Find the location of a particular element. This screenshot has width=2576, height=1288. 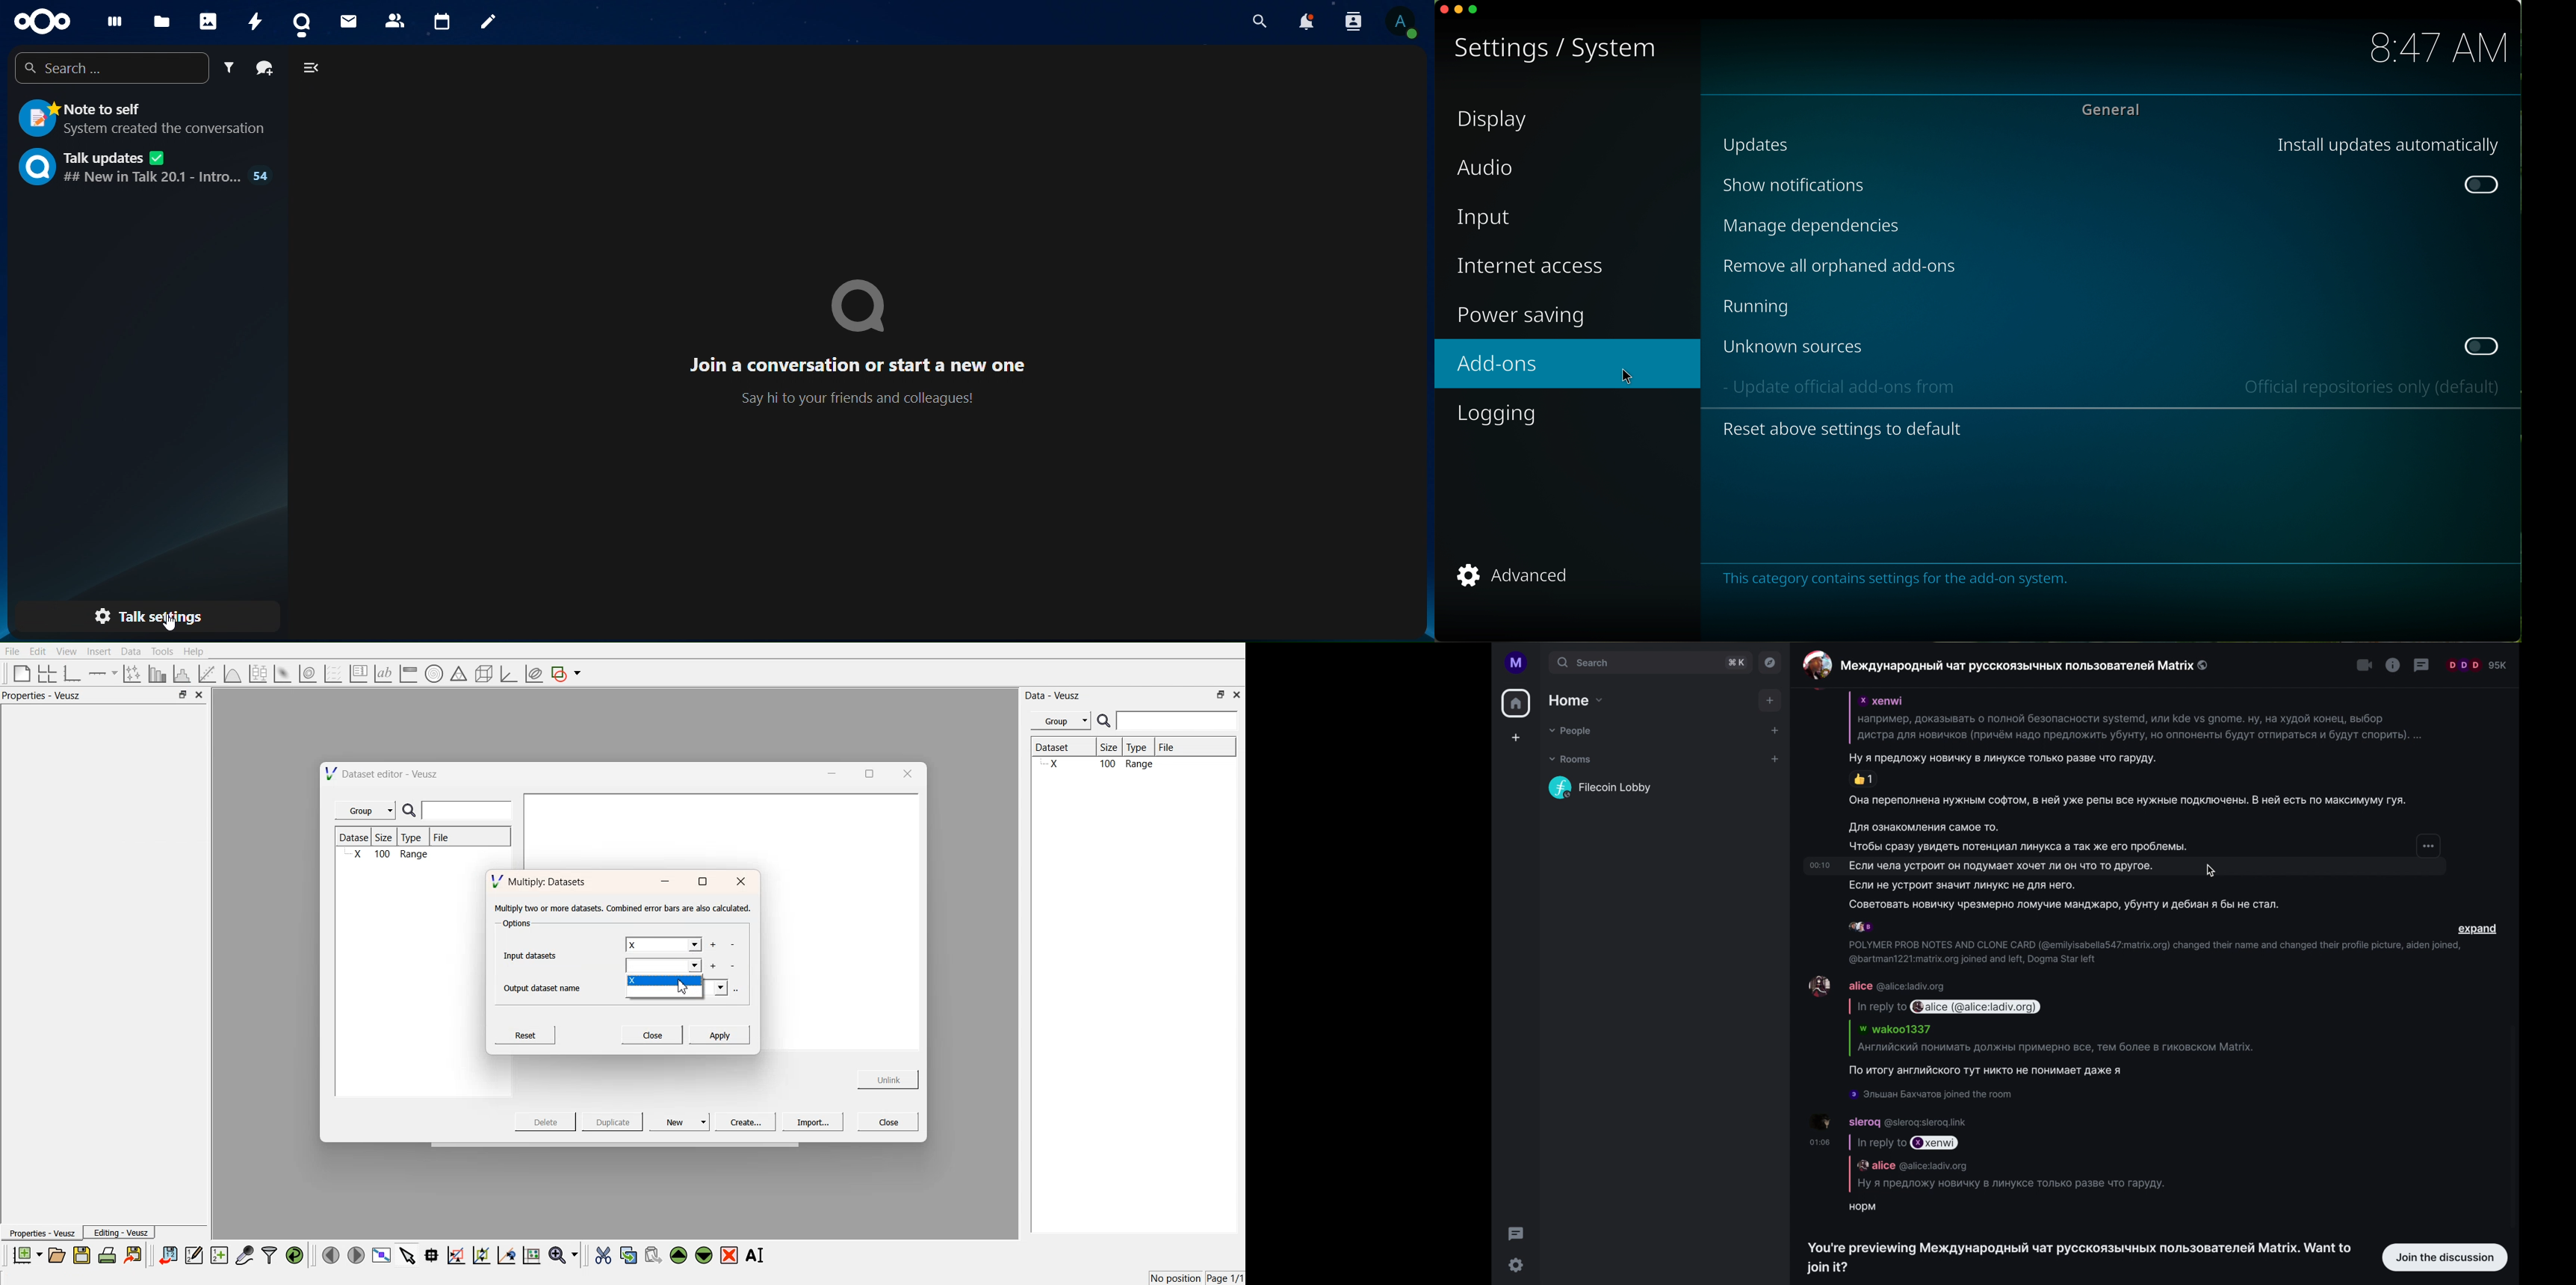

power saving is located at coordinates (1523, 316).